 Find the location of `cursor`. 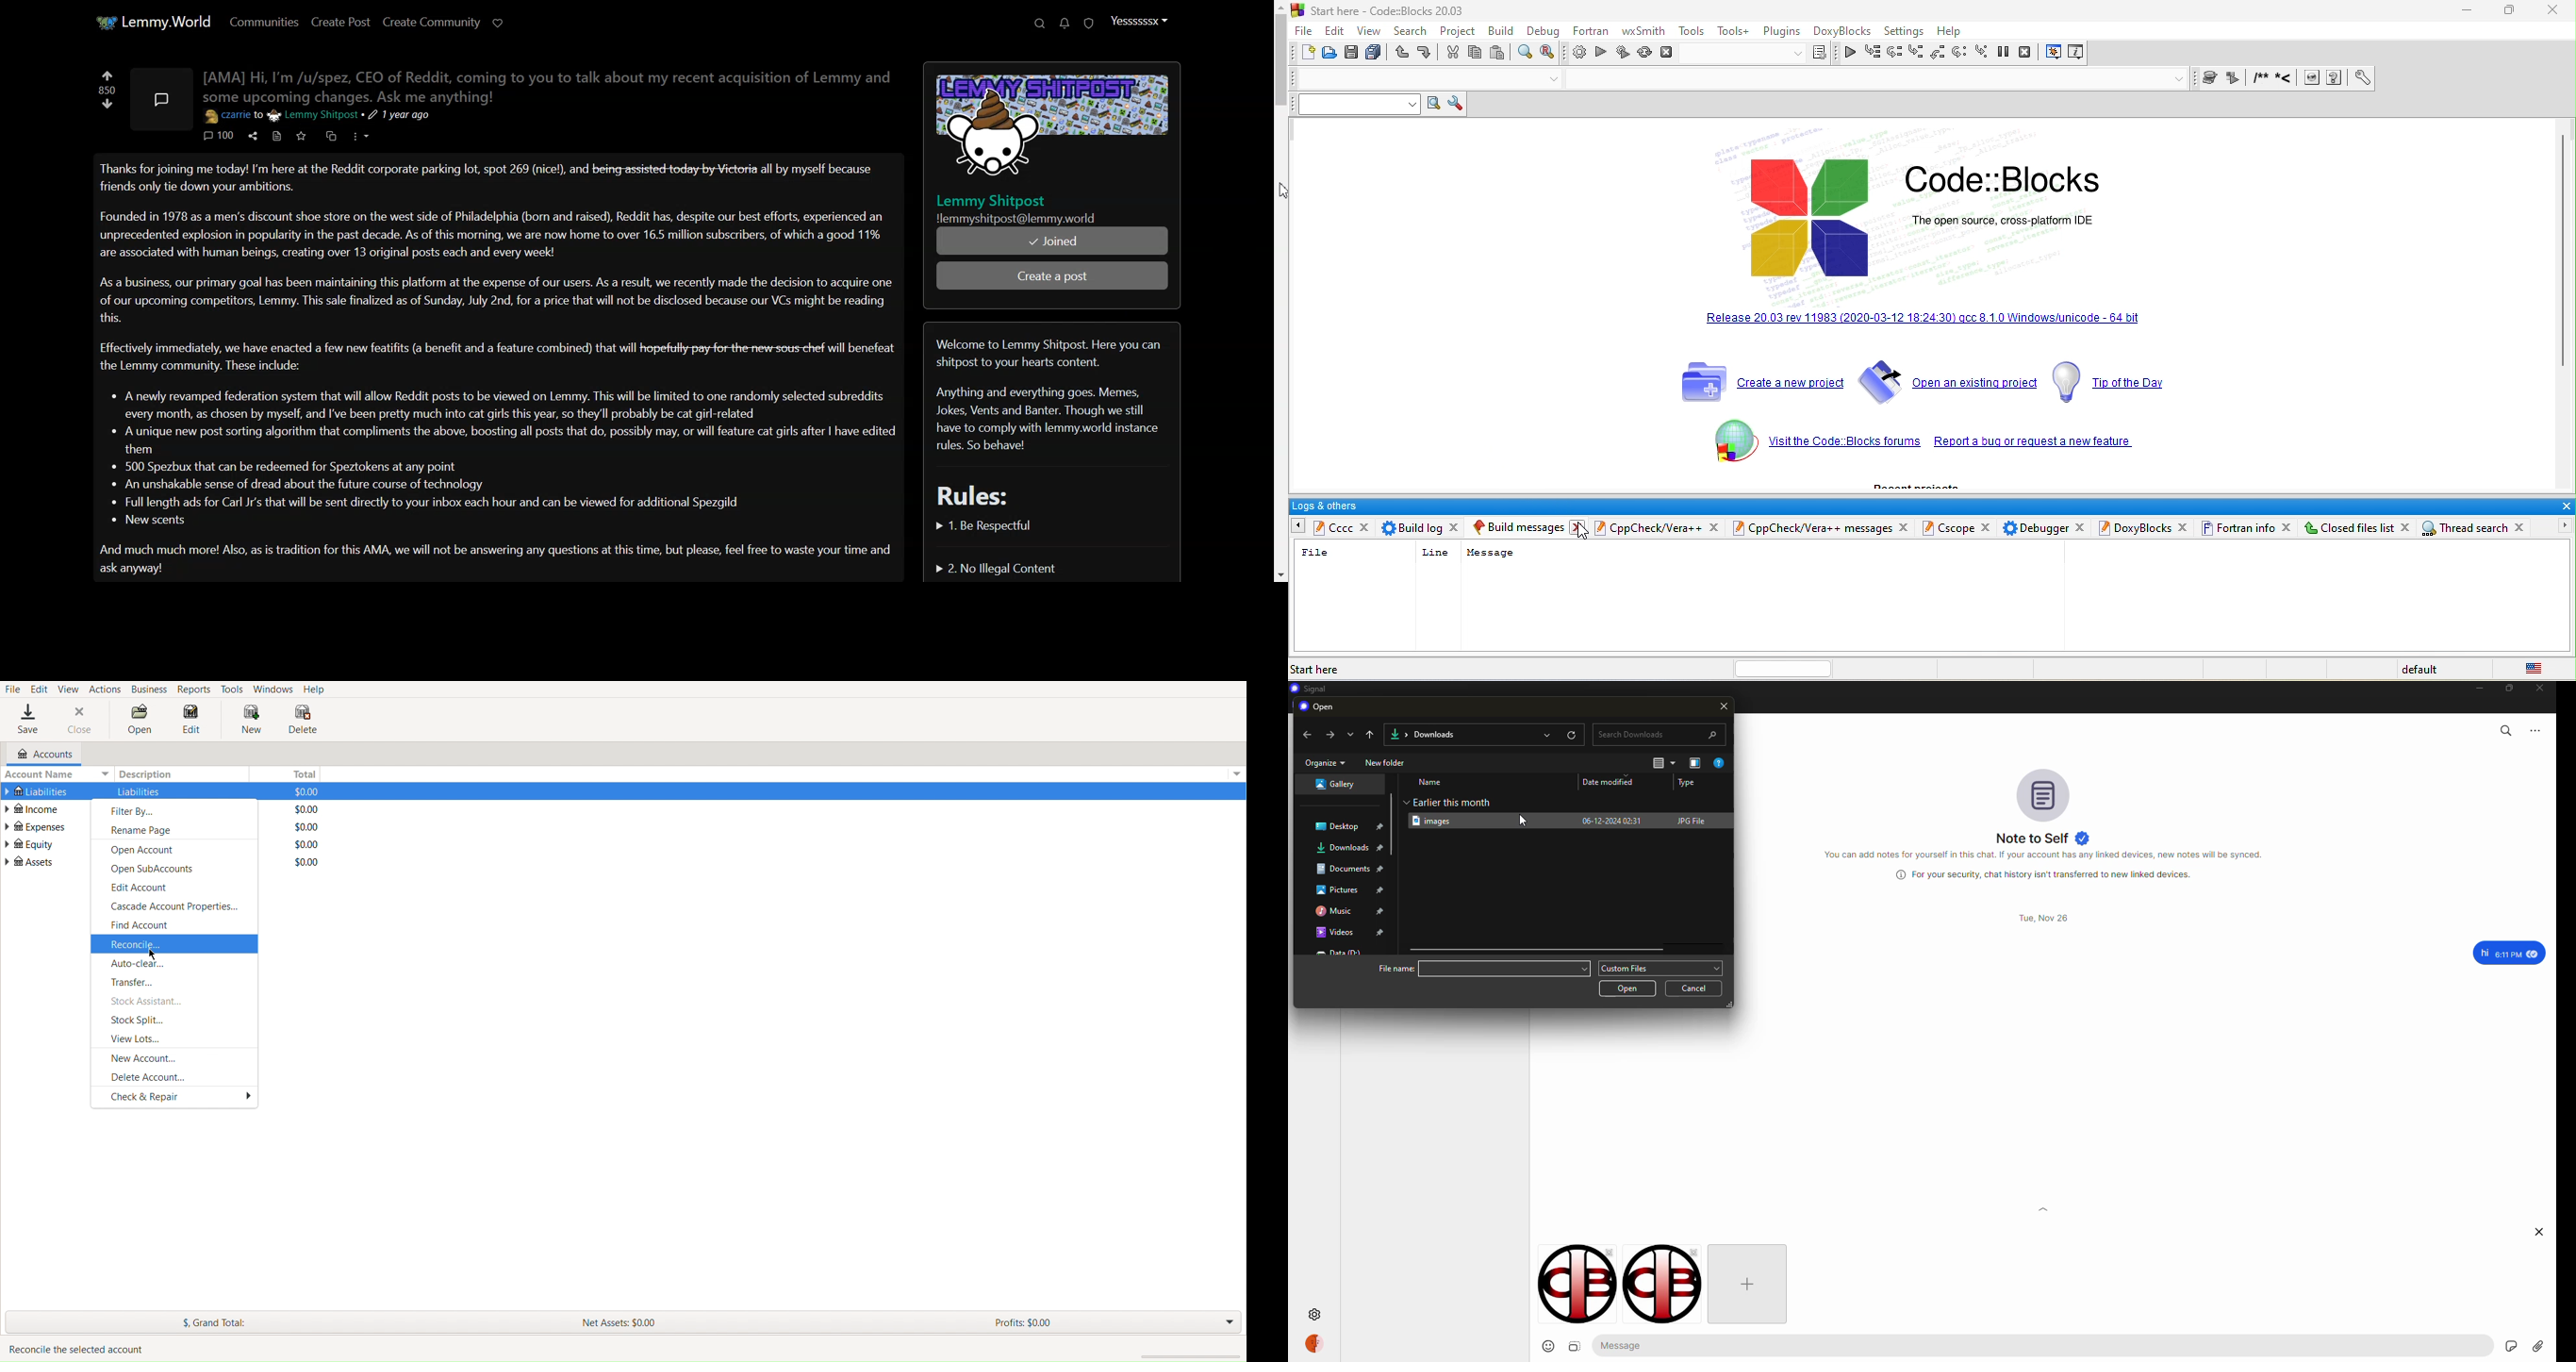

cursor is located at coordinates (1584, 533).